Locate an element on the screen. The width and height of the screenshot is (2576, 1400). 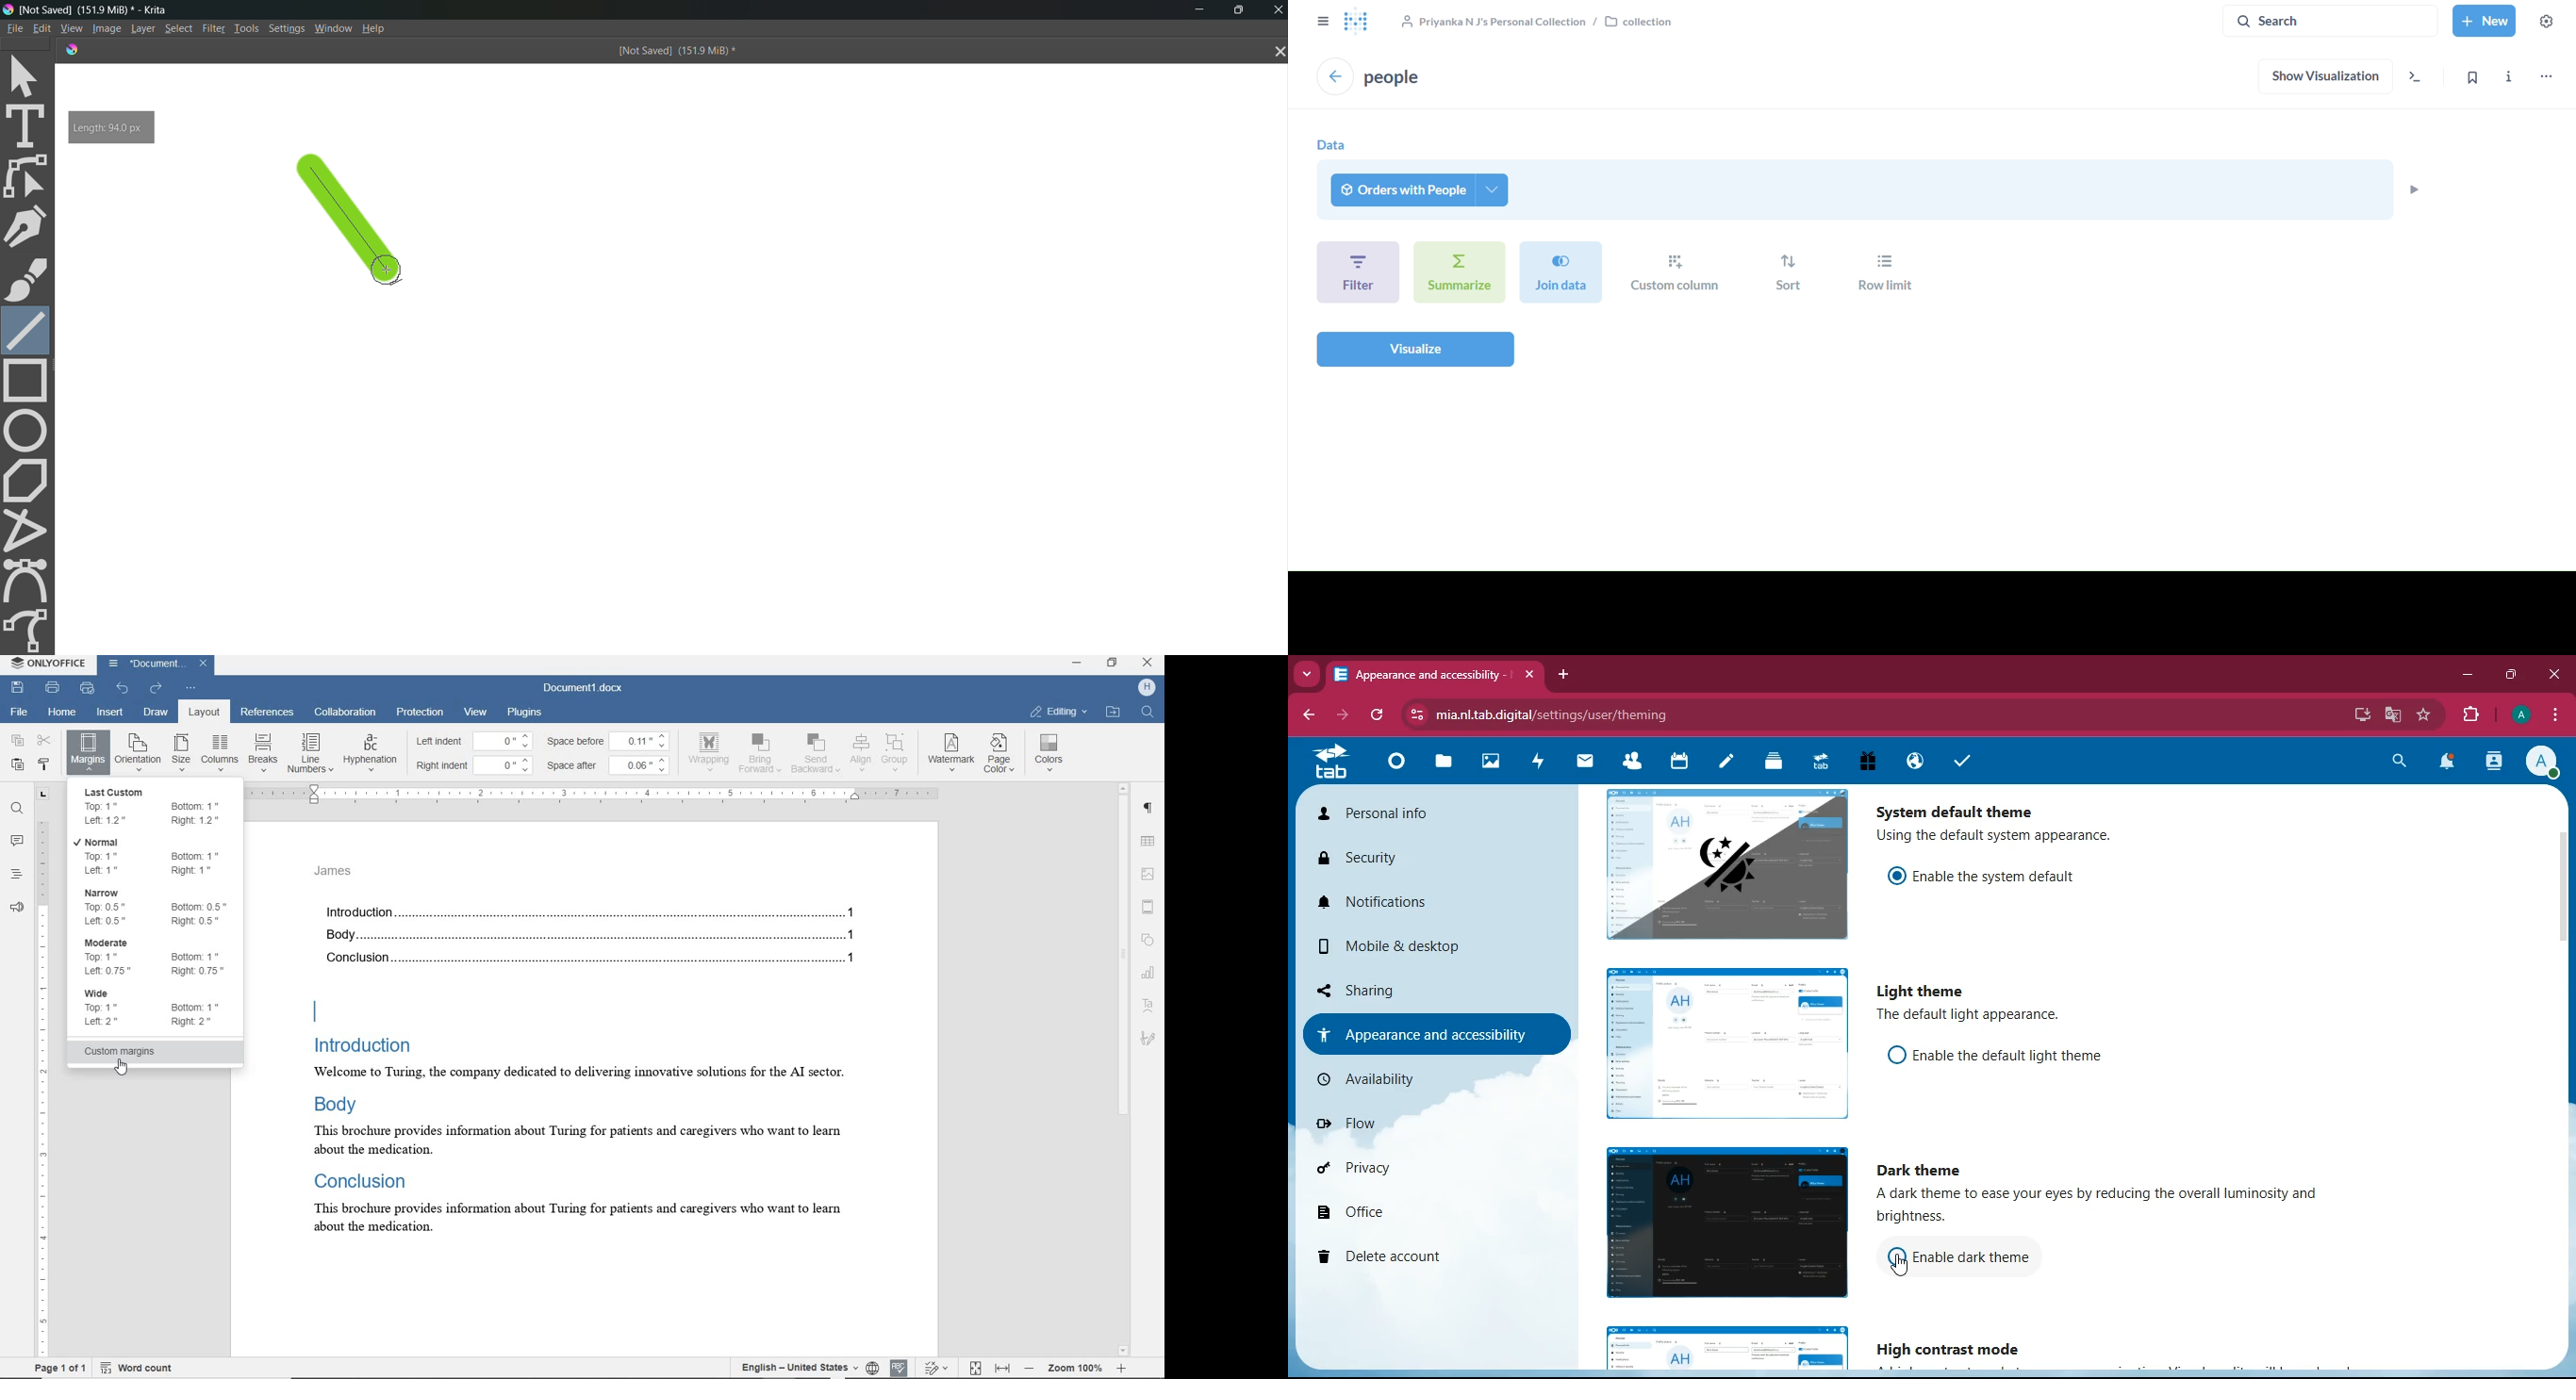
page 1 of 1 is located at coordinates (60, 1367).